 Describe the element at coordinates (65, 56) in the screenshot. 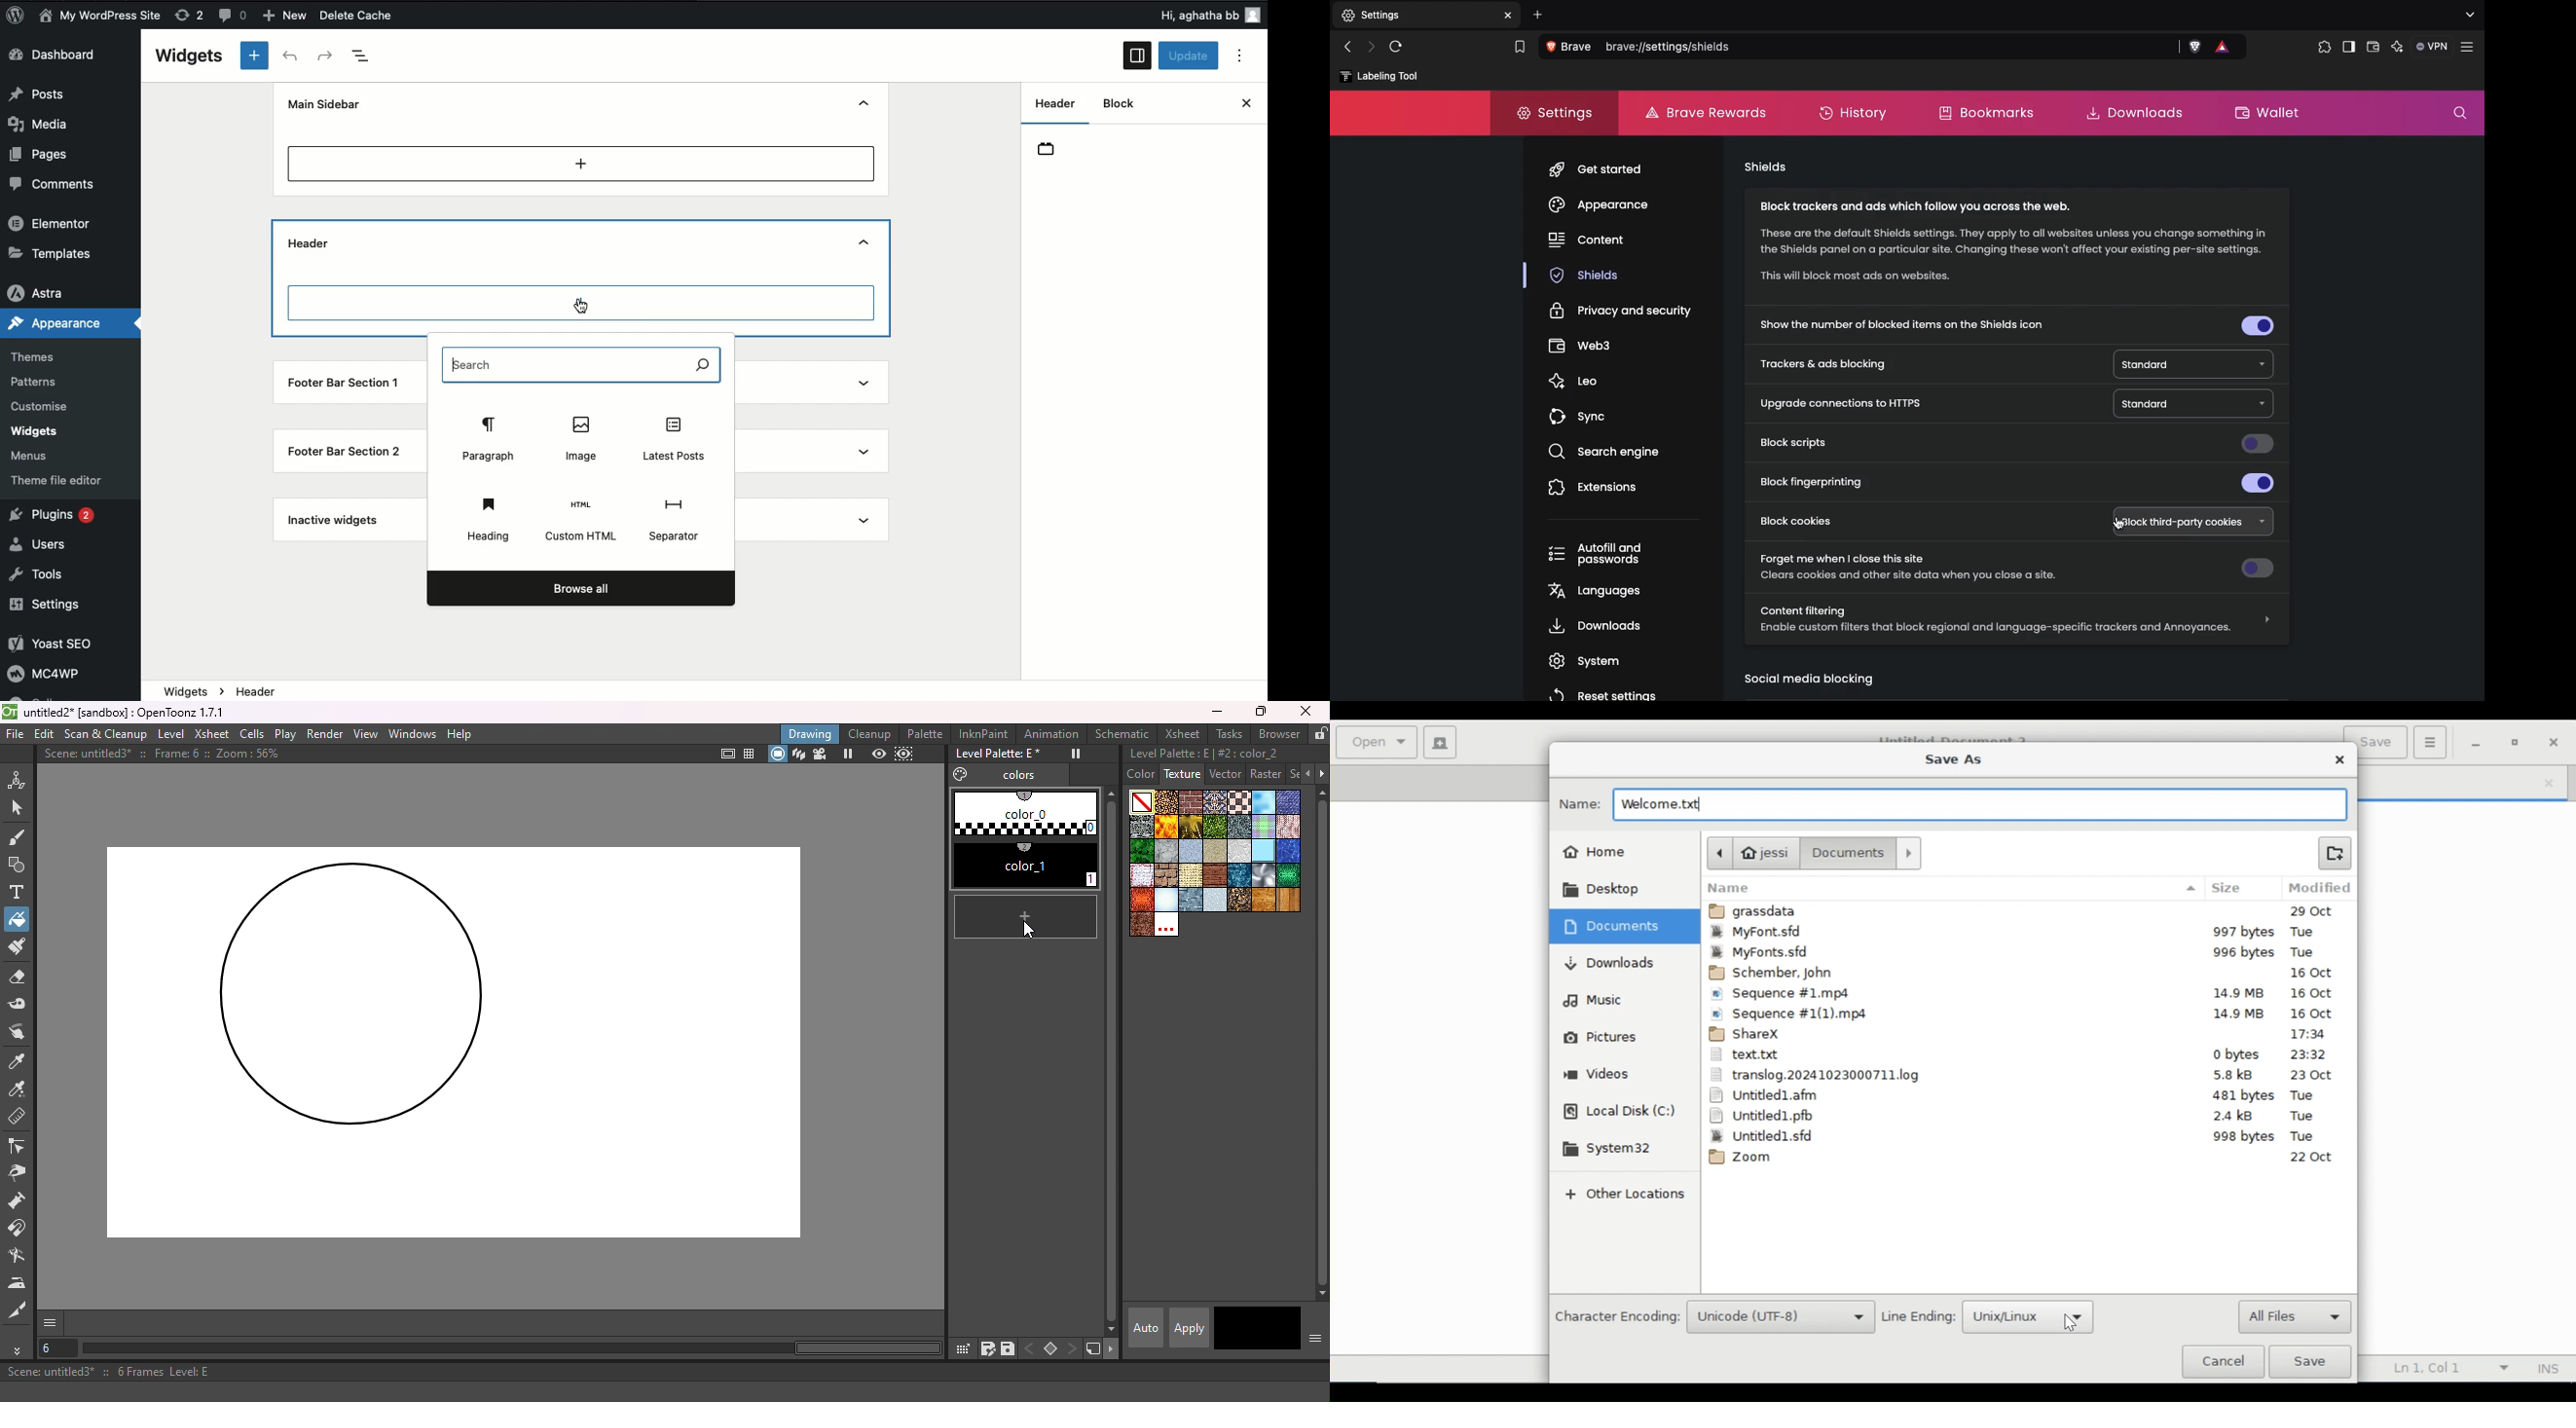

I see `Dashboard` at that location.